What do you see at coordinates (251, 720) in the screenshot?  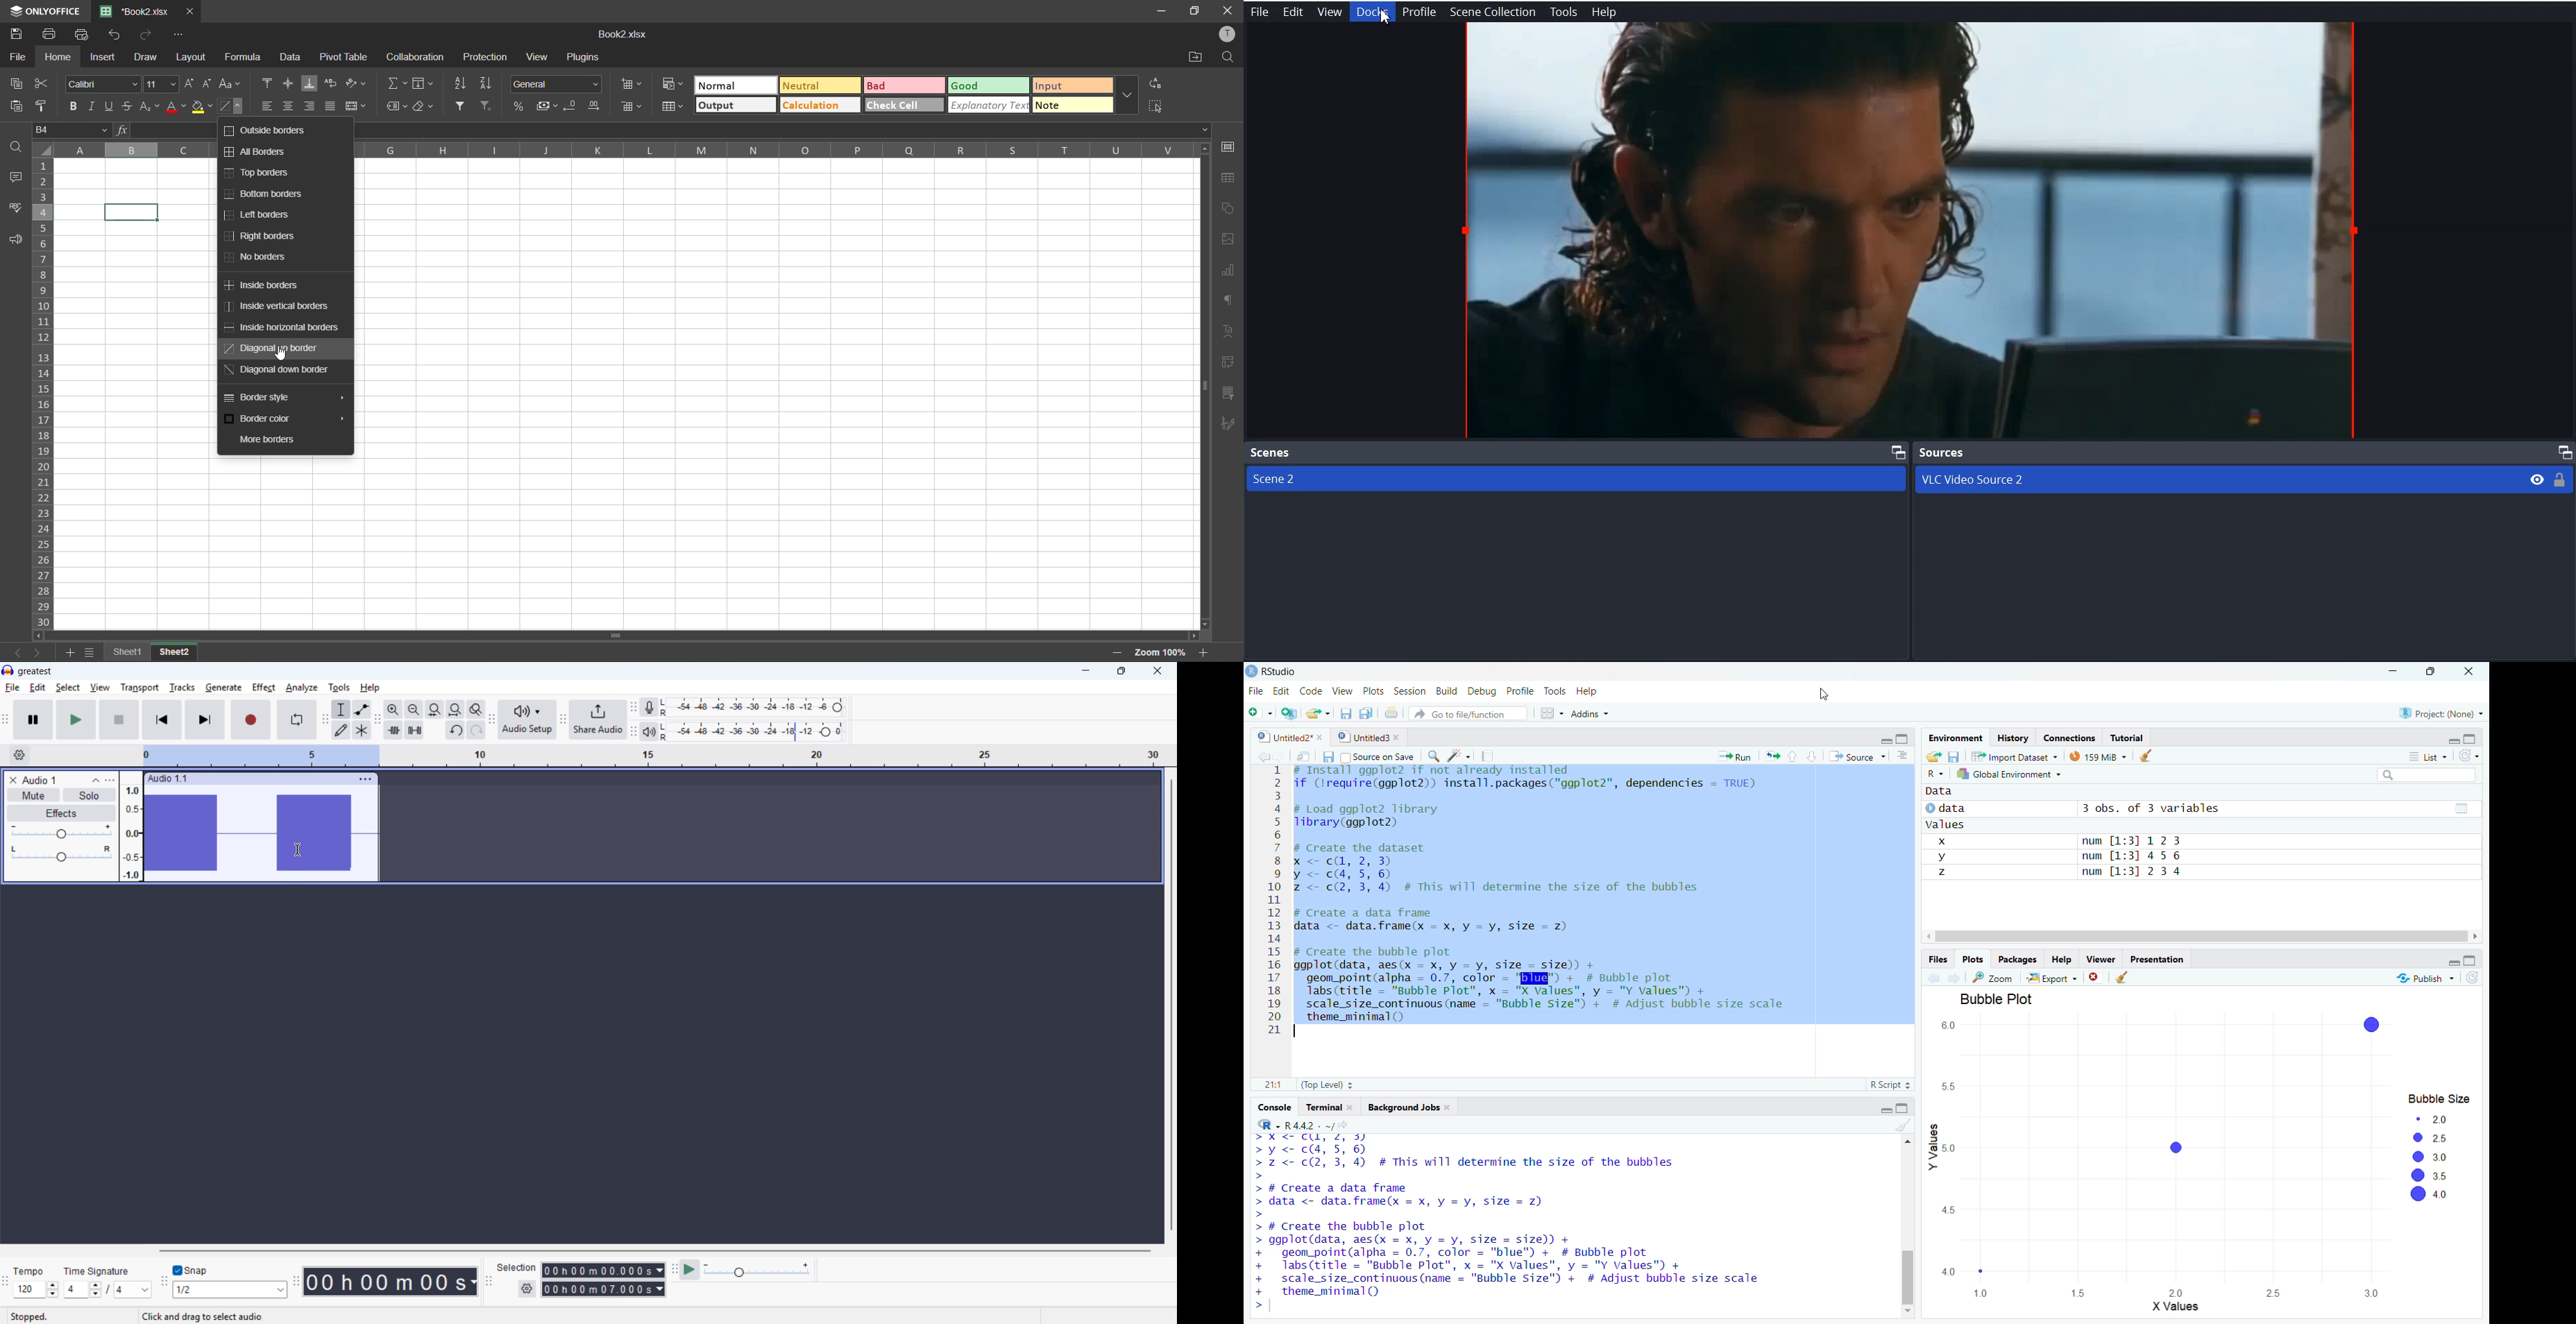 I see `Record ` at bounding box center [251, 720].